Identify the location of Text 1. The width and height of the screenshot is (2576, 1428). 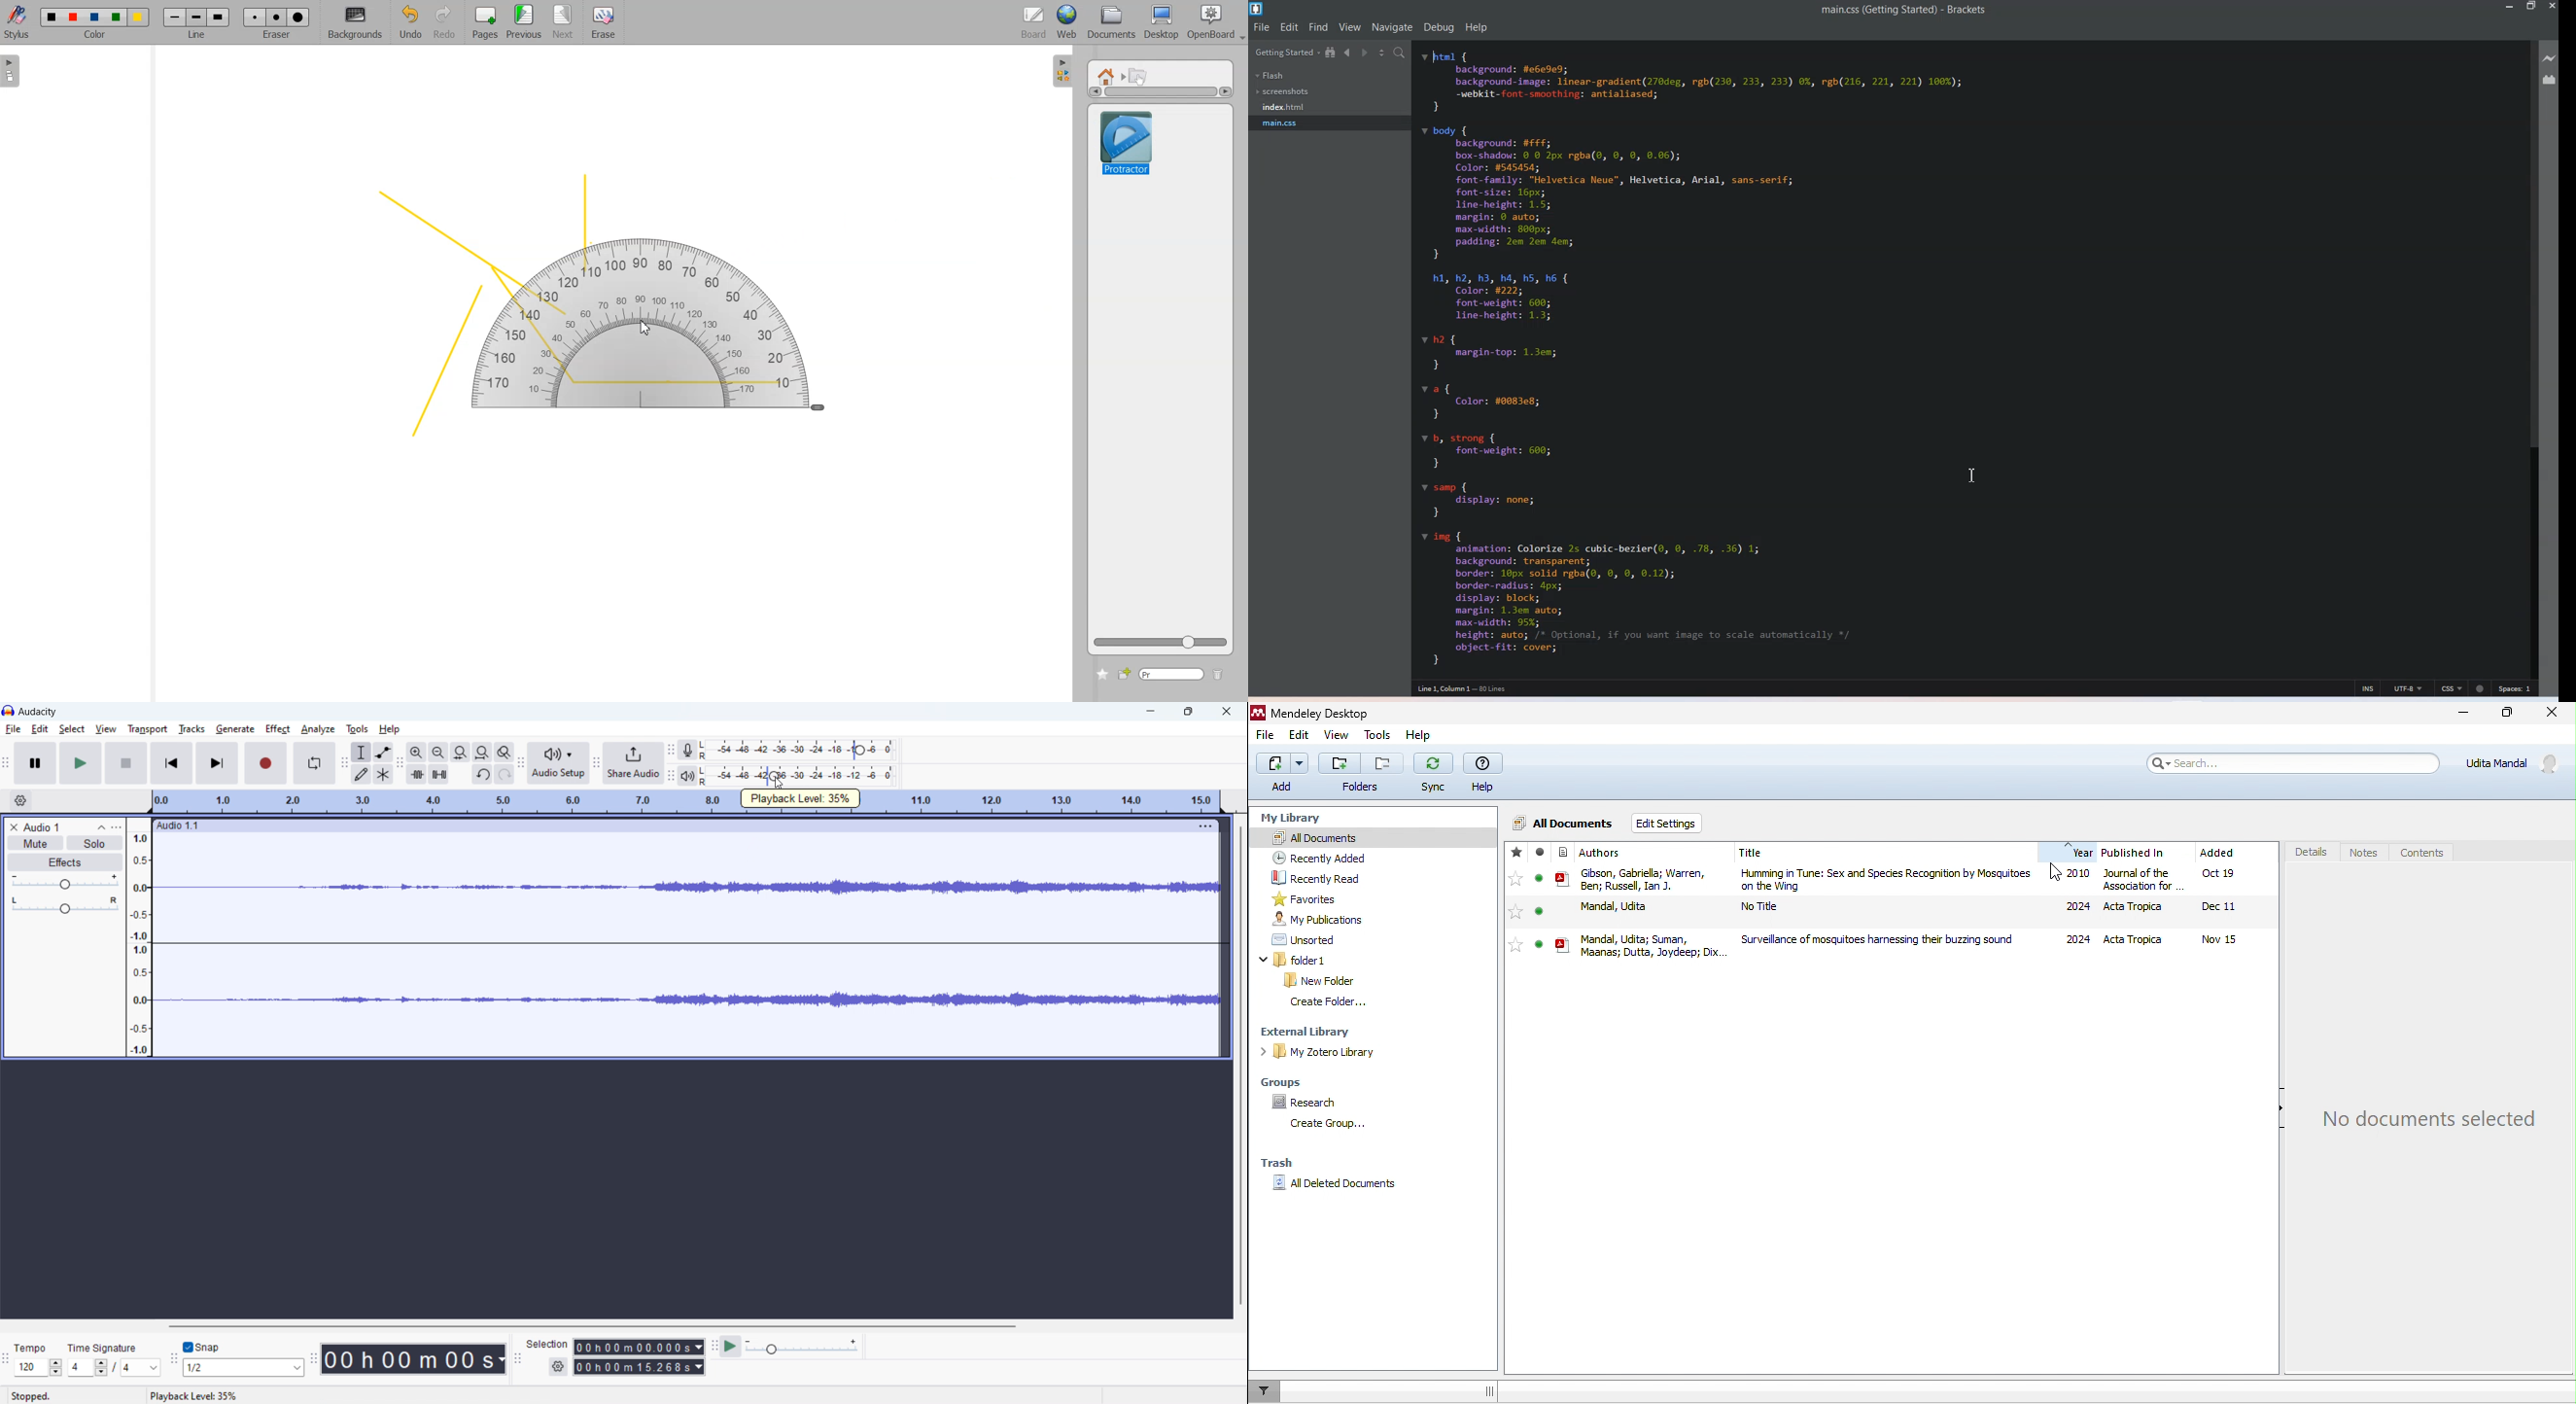
(1904, 10).